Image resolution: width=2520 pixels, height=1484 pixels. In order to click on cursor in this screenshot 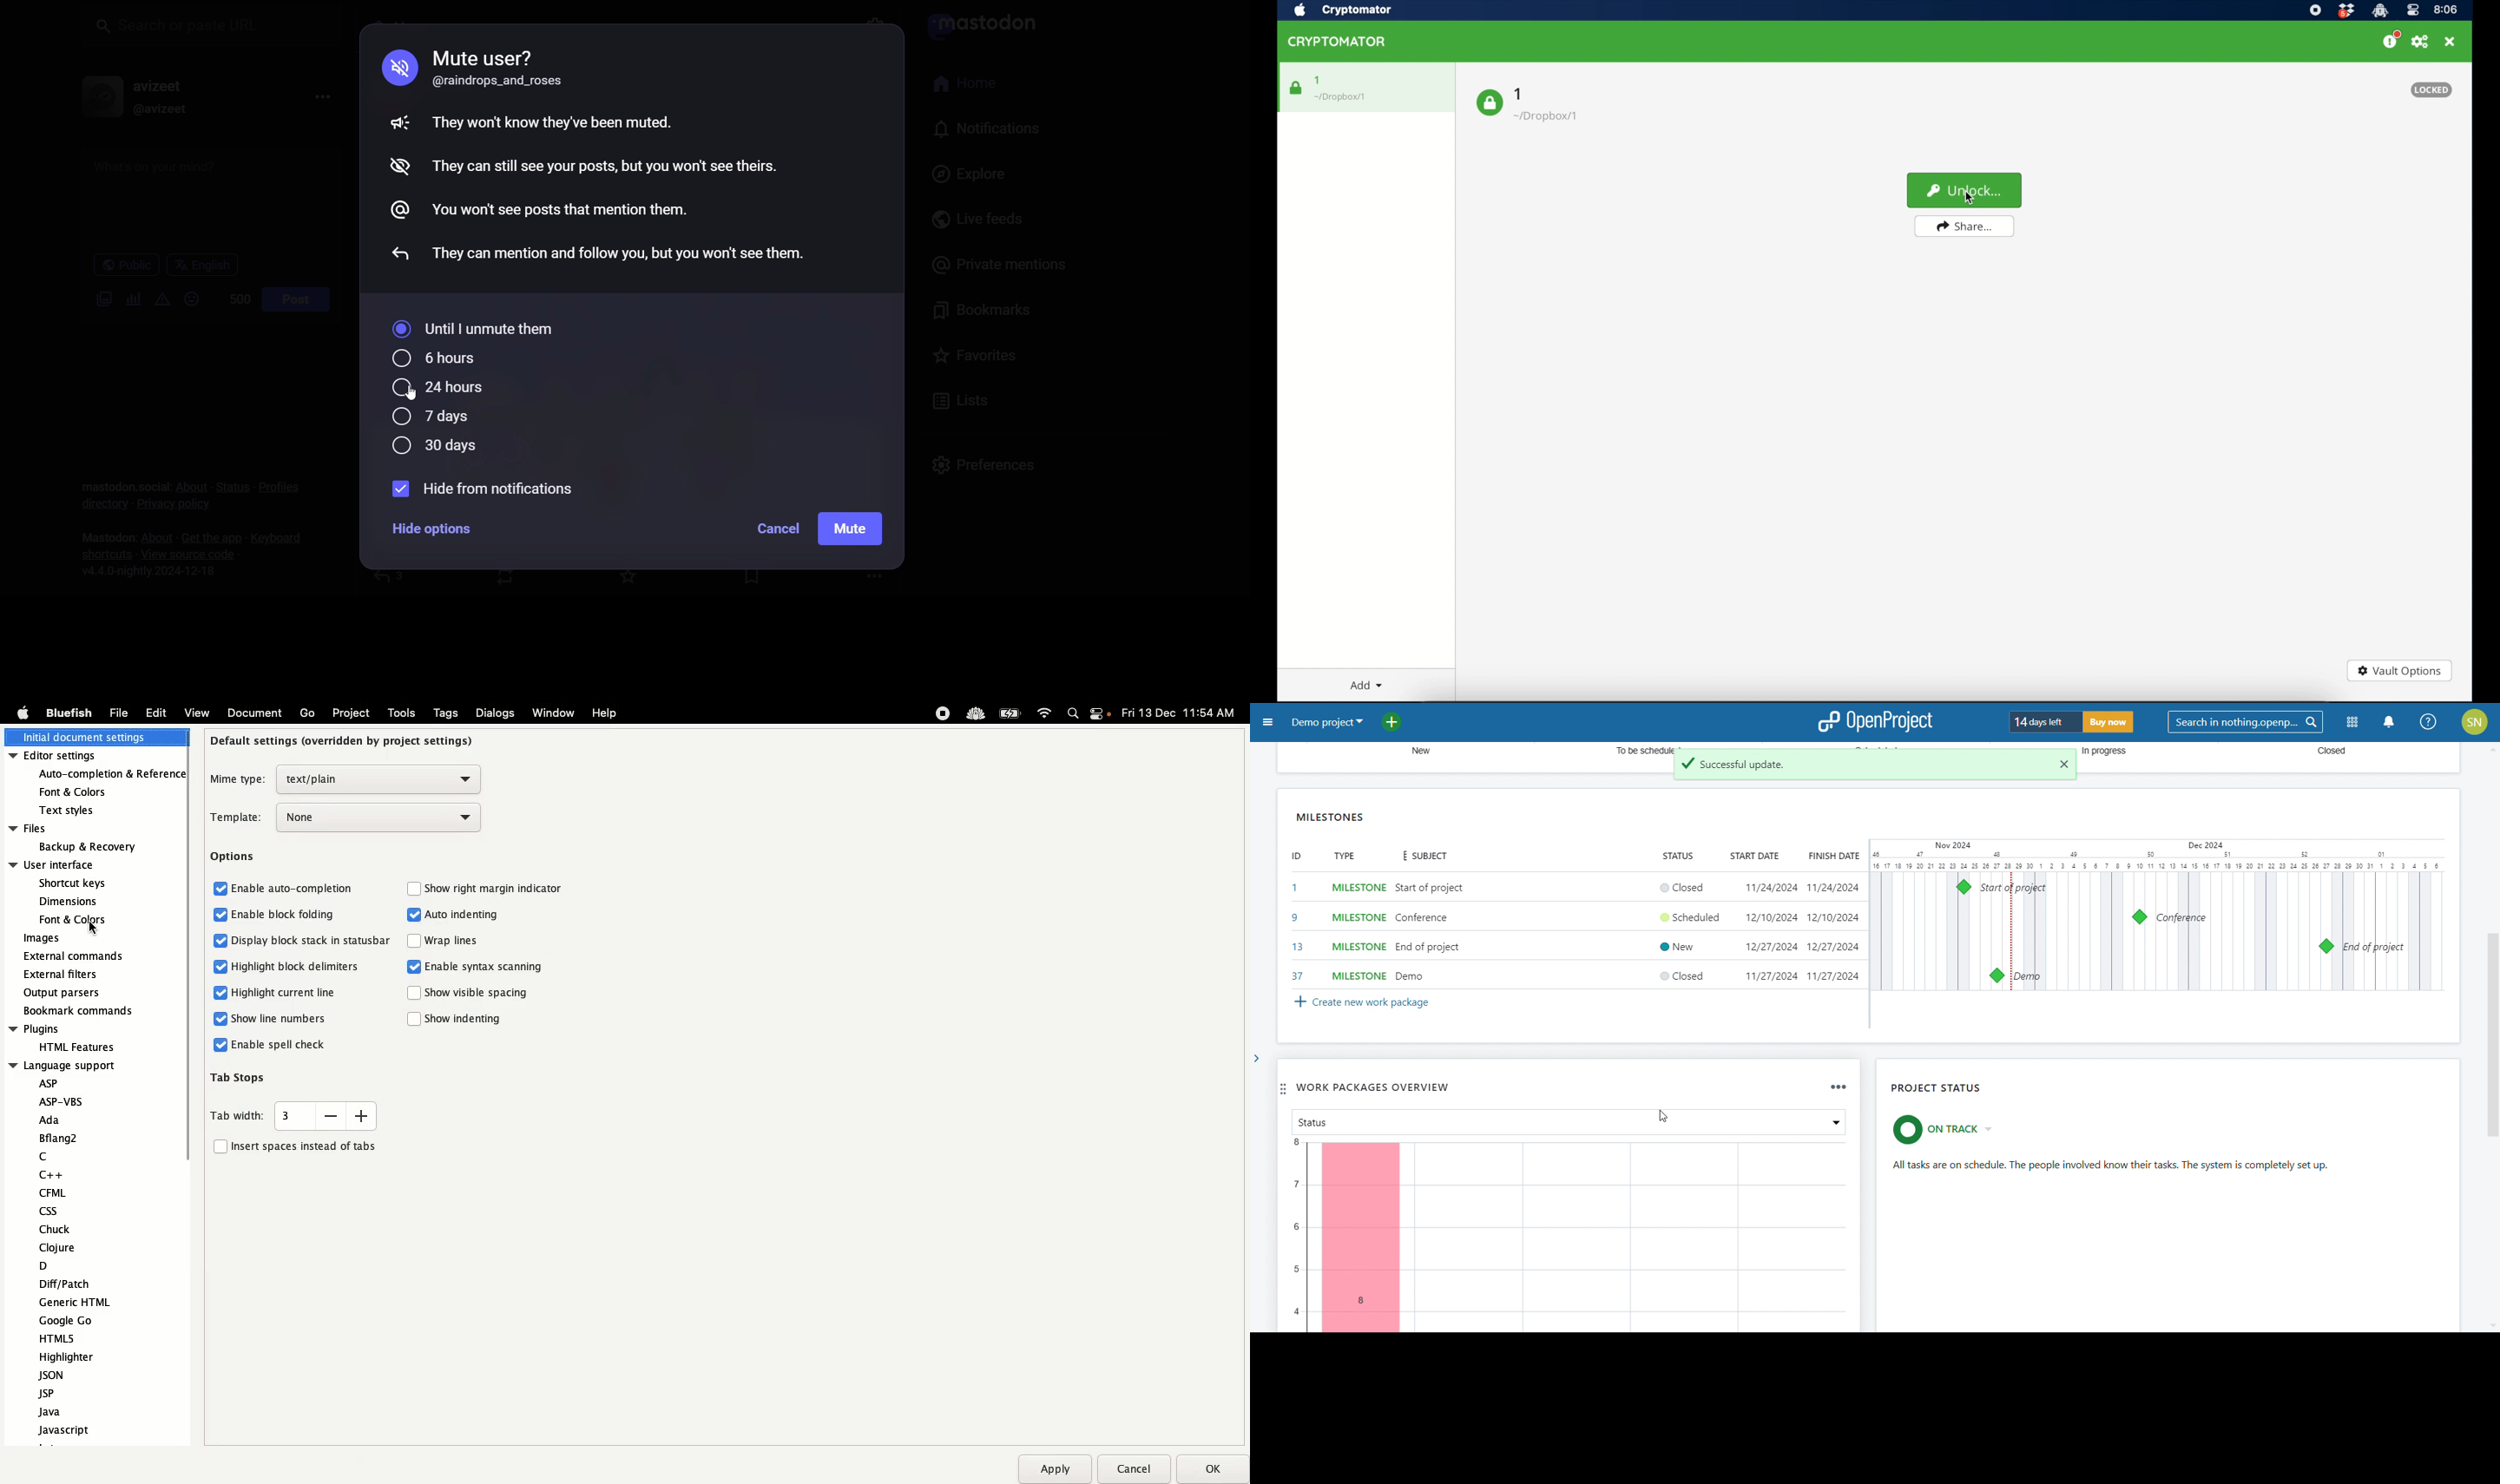, I will do `click(94, 927)`.